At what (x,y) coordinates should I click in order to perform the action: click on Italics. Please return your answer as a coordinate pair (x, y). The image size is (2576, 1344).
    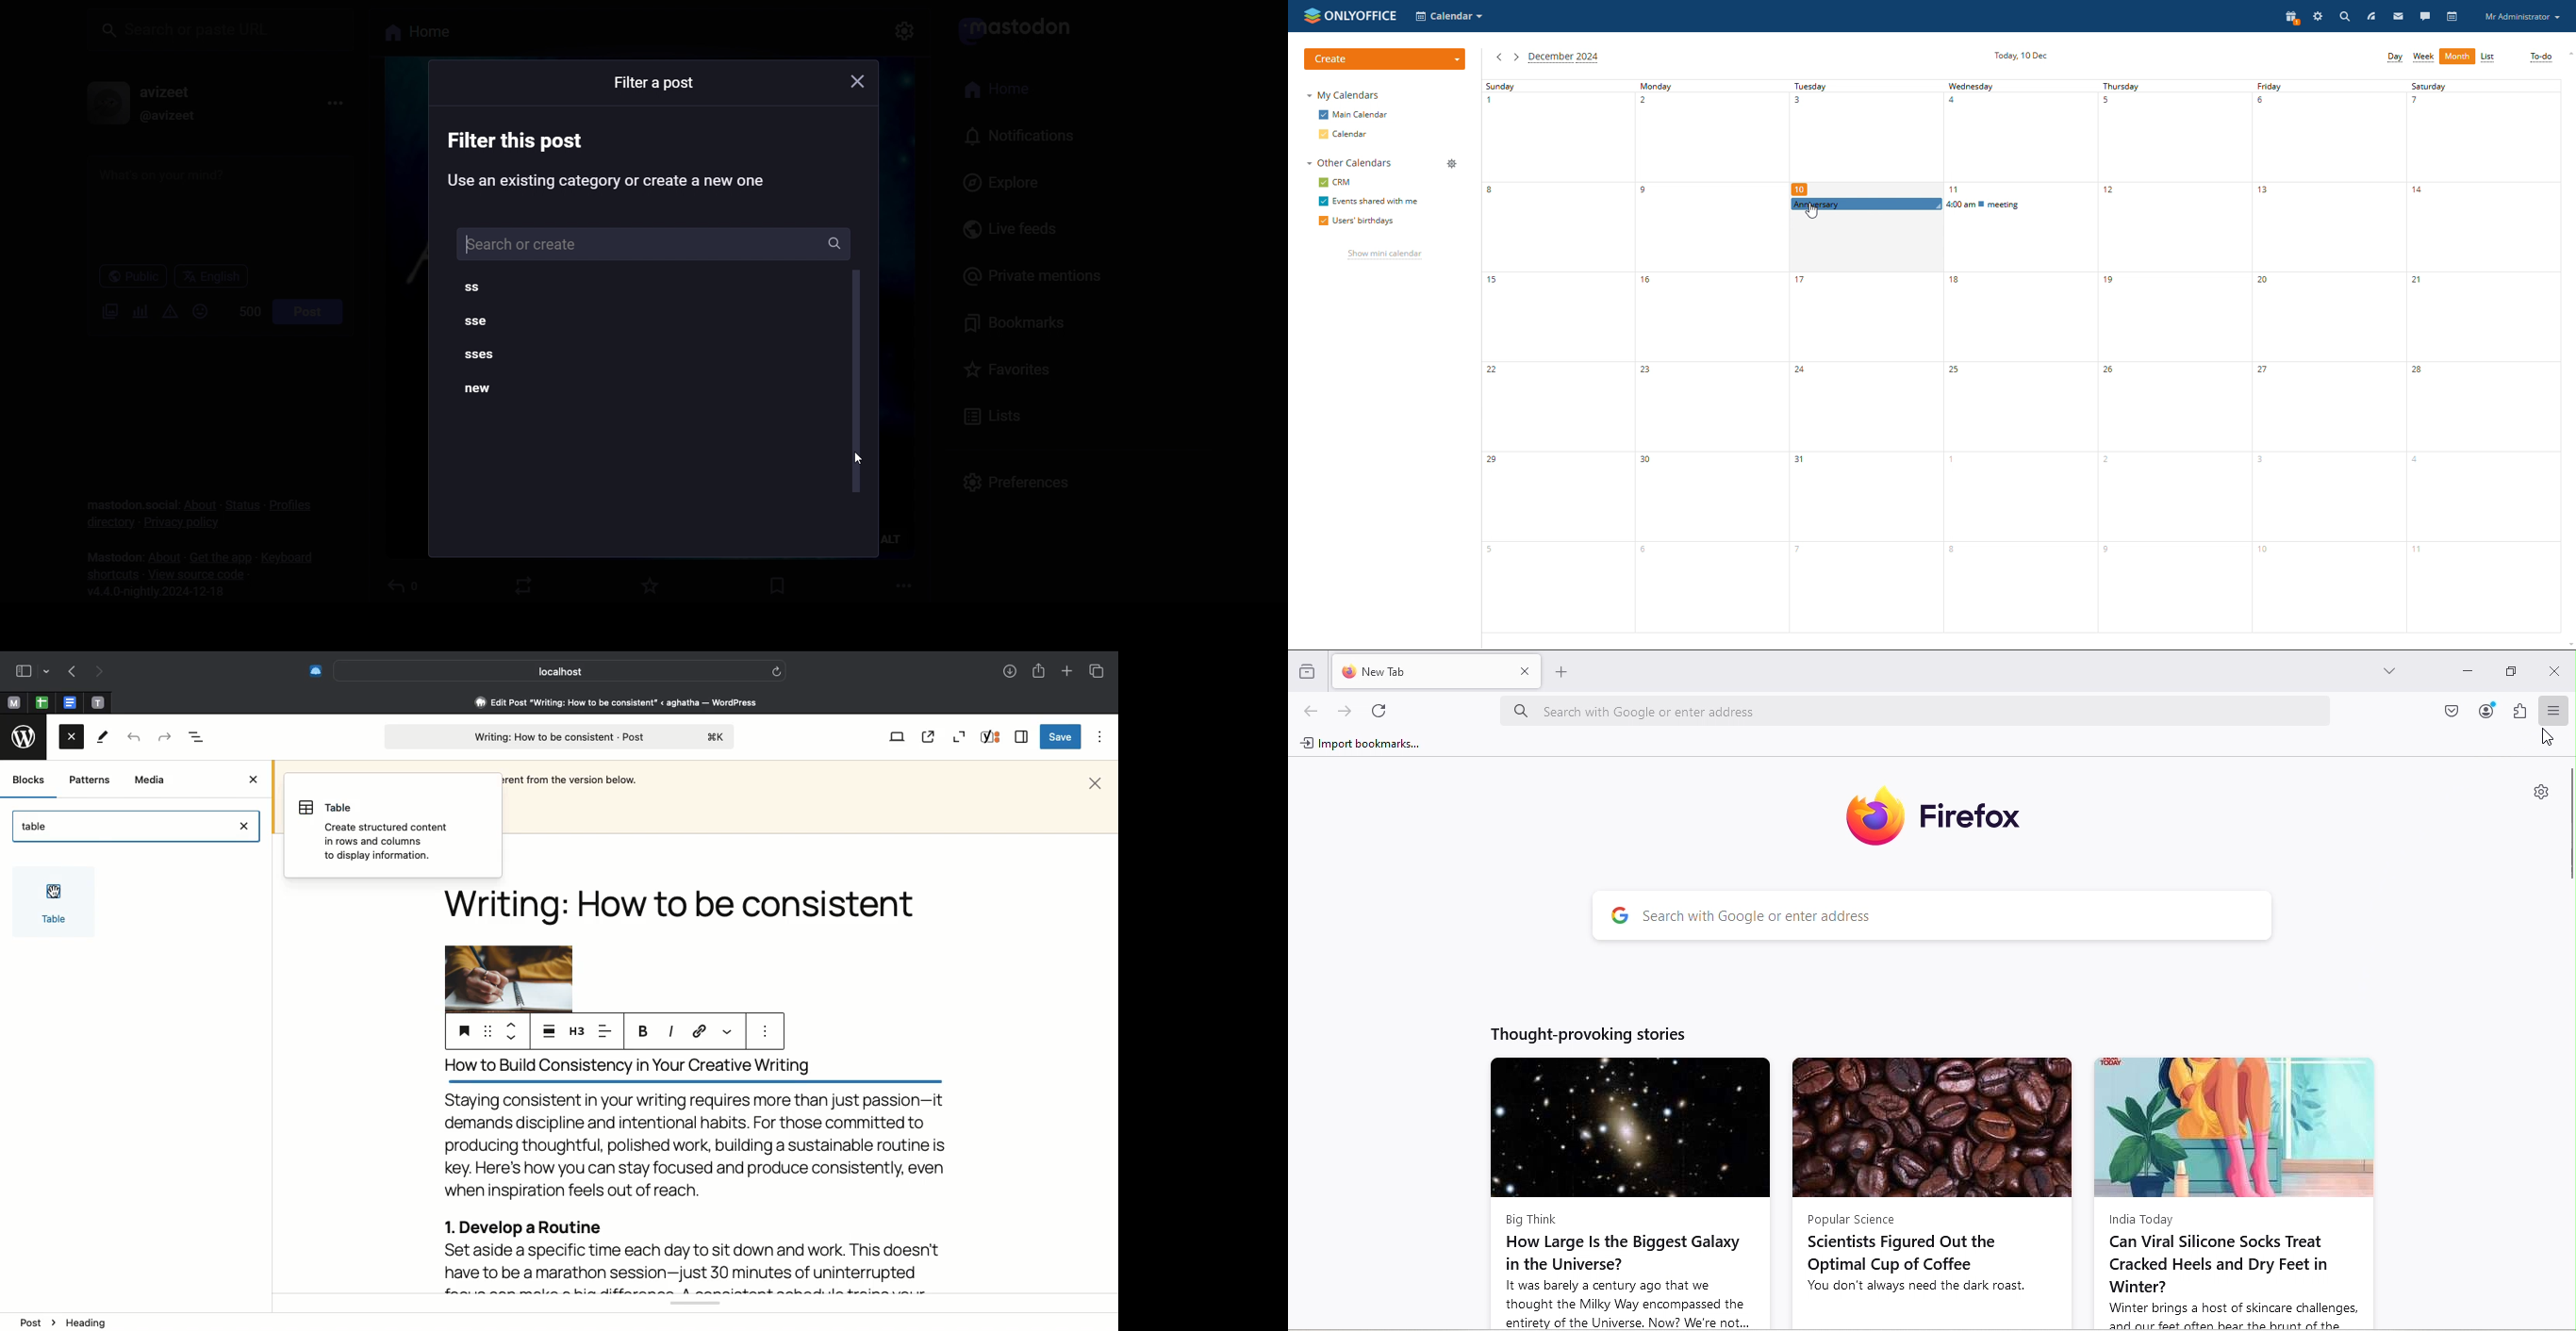
    Looking at the image, I should click on (671, 1032).